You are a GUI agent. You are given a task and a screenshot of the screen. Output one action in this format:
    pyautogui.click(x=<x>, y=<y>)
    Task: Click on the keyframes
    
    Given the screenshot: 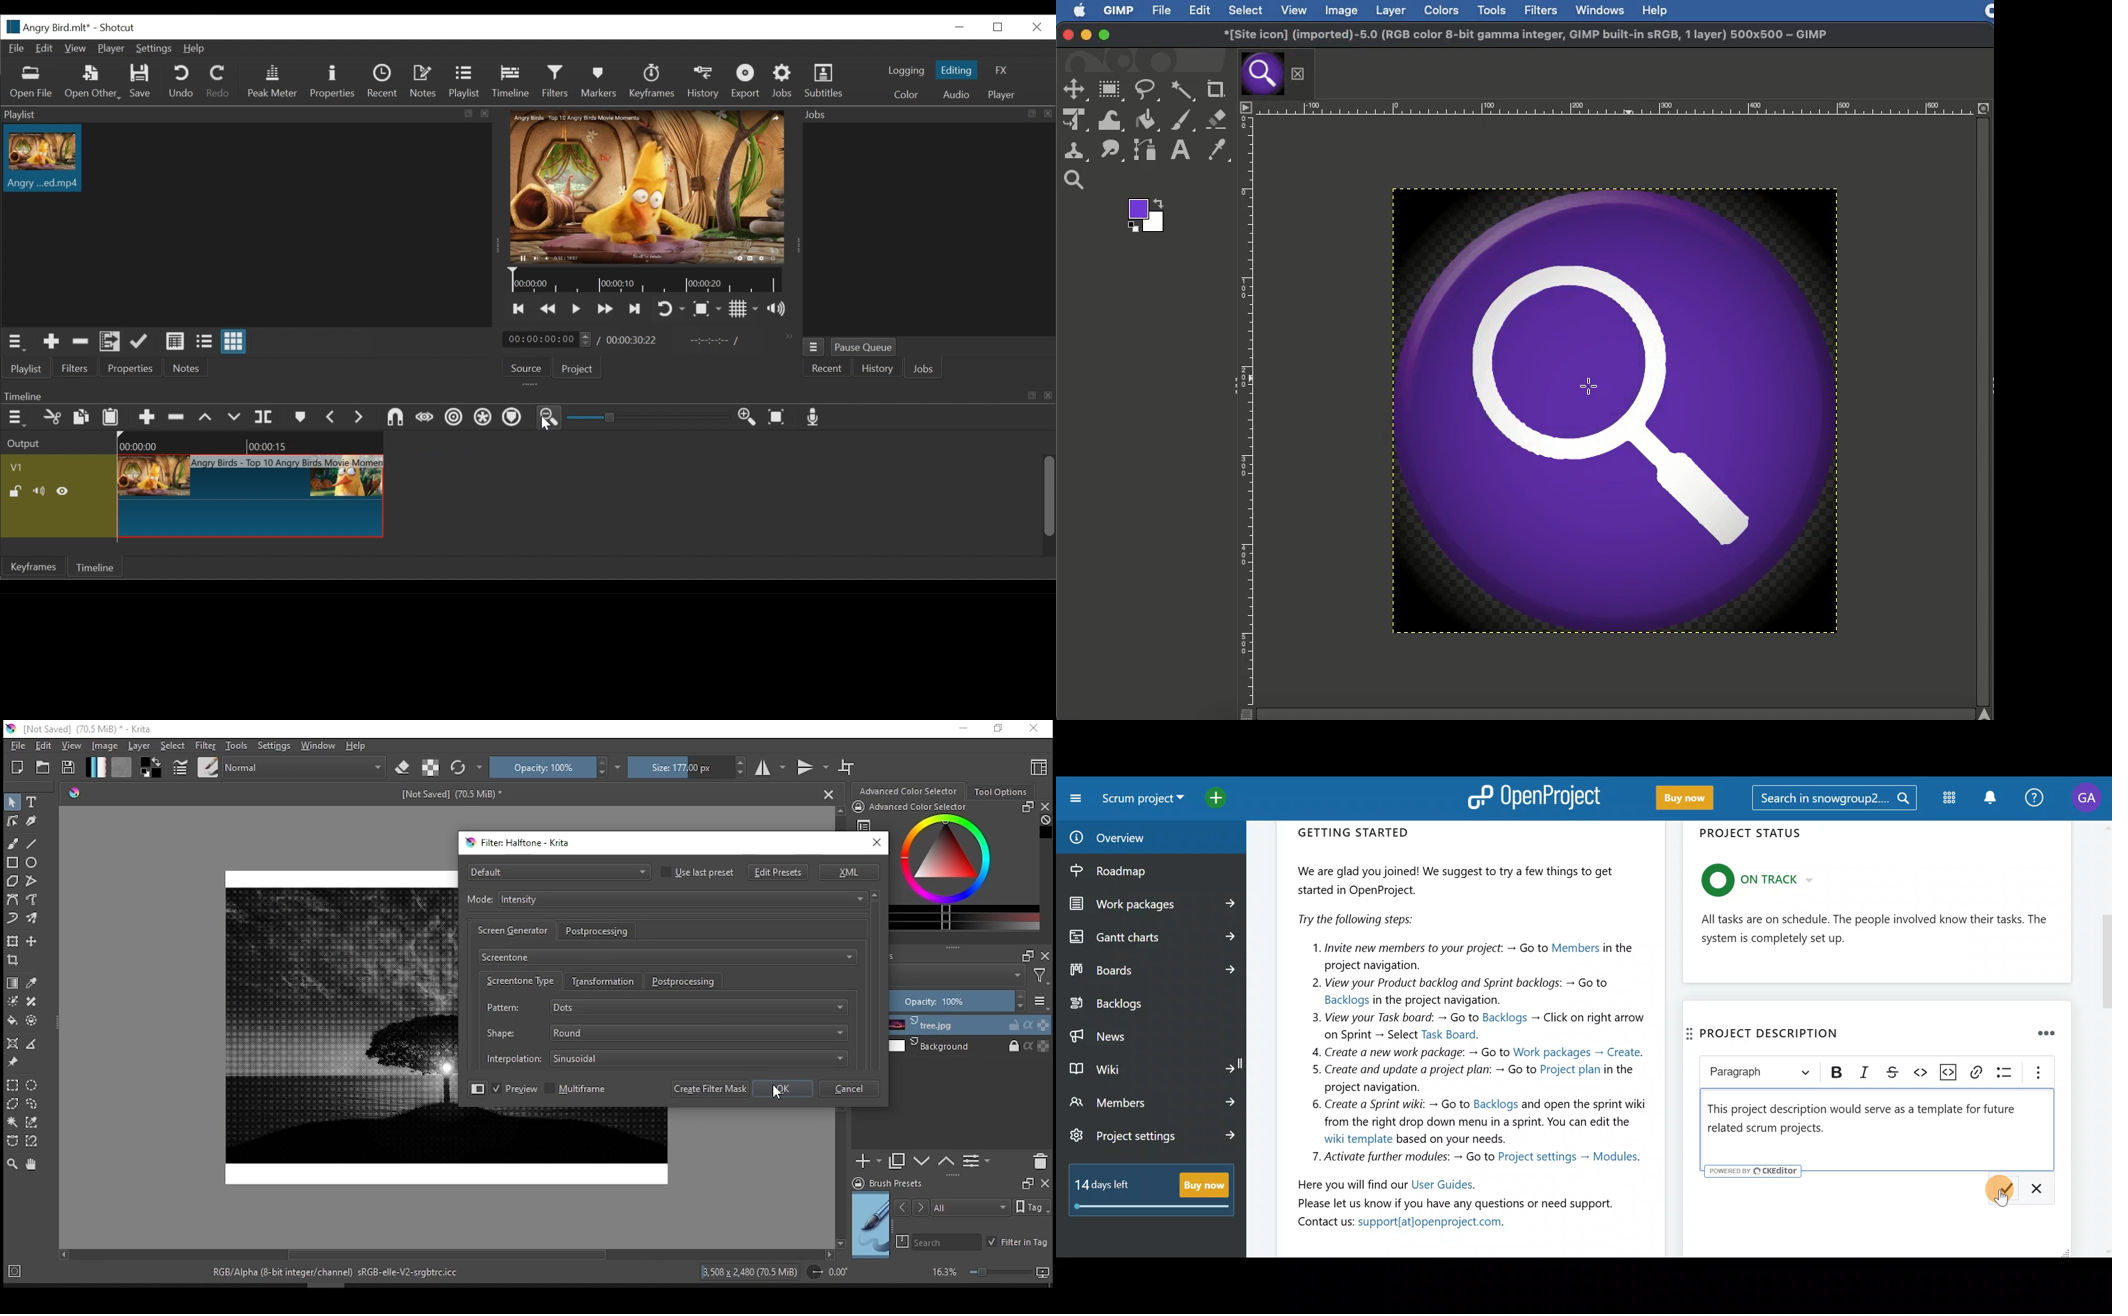 What is the action you would take?
    pyautogui.click(x=30, y=569)
    